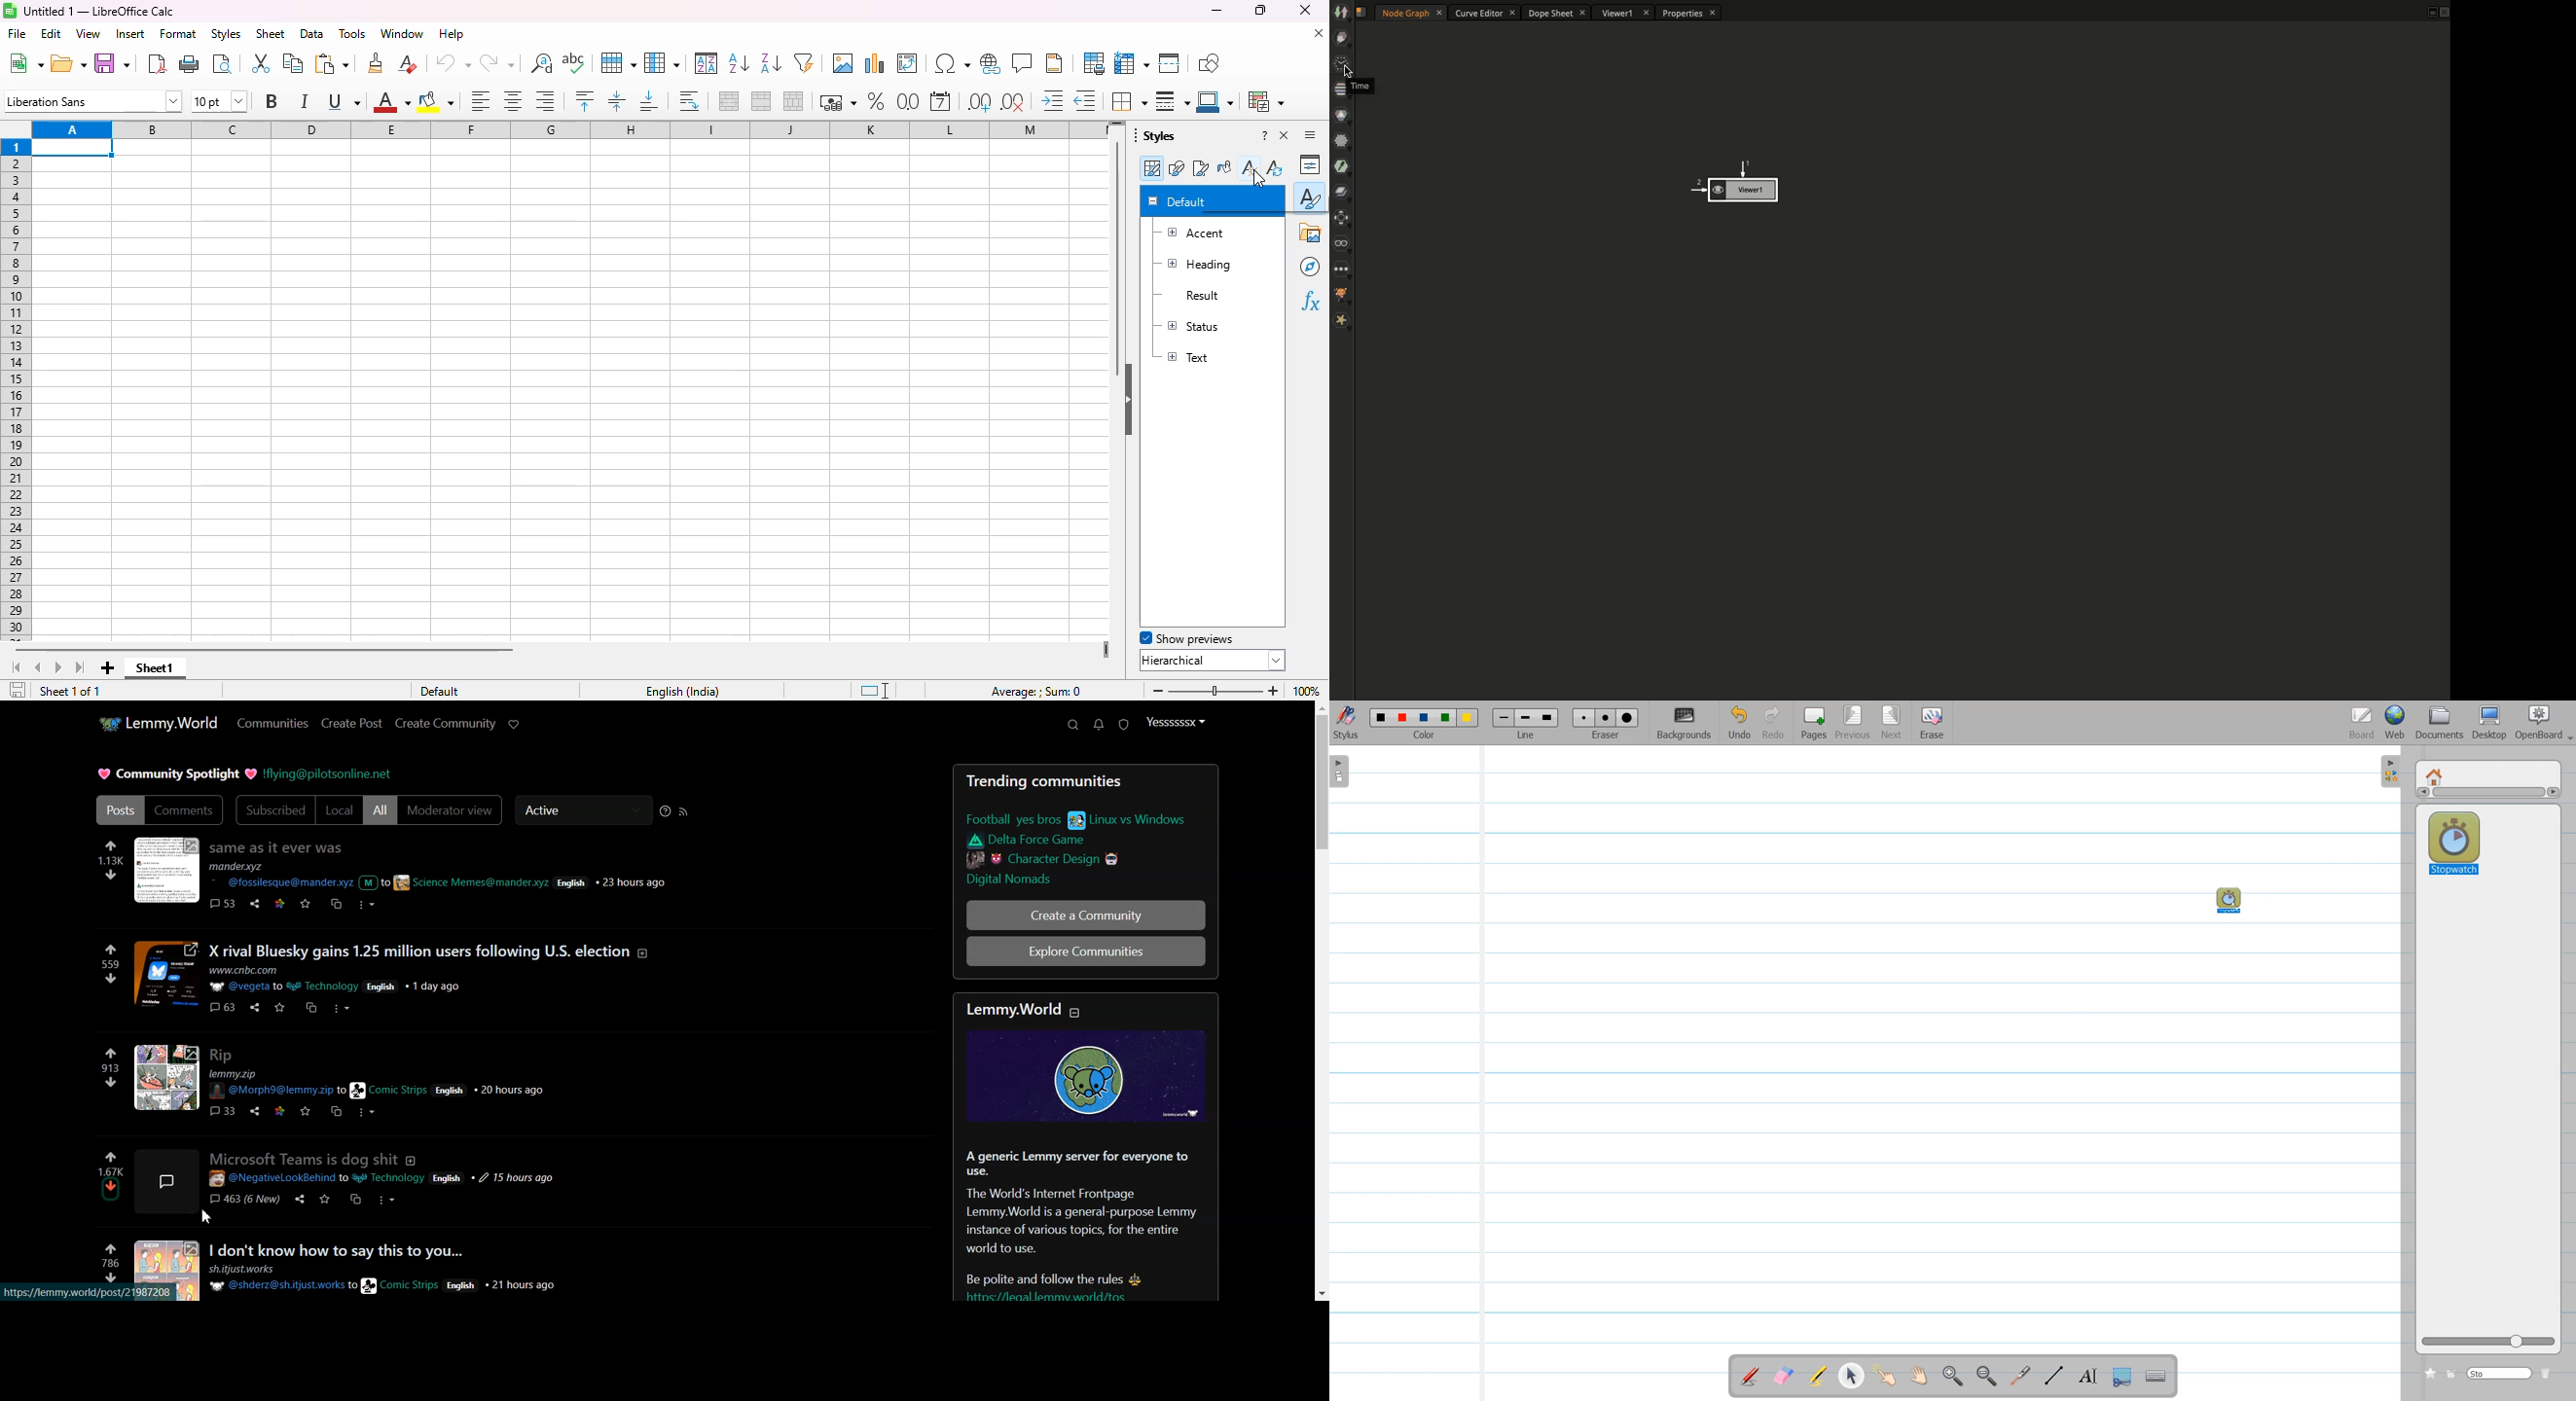 The height and width of the screenshot is (1428, 2576). I want to click on accent, so click(1190, 234).